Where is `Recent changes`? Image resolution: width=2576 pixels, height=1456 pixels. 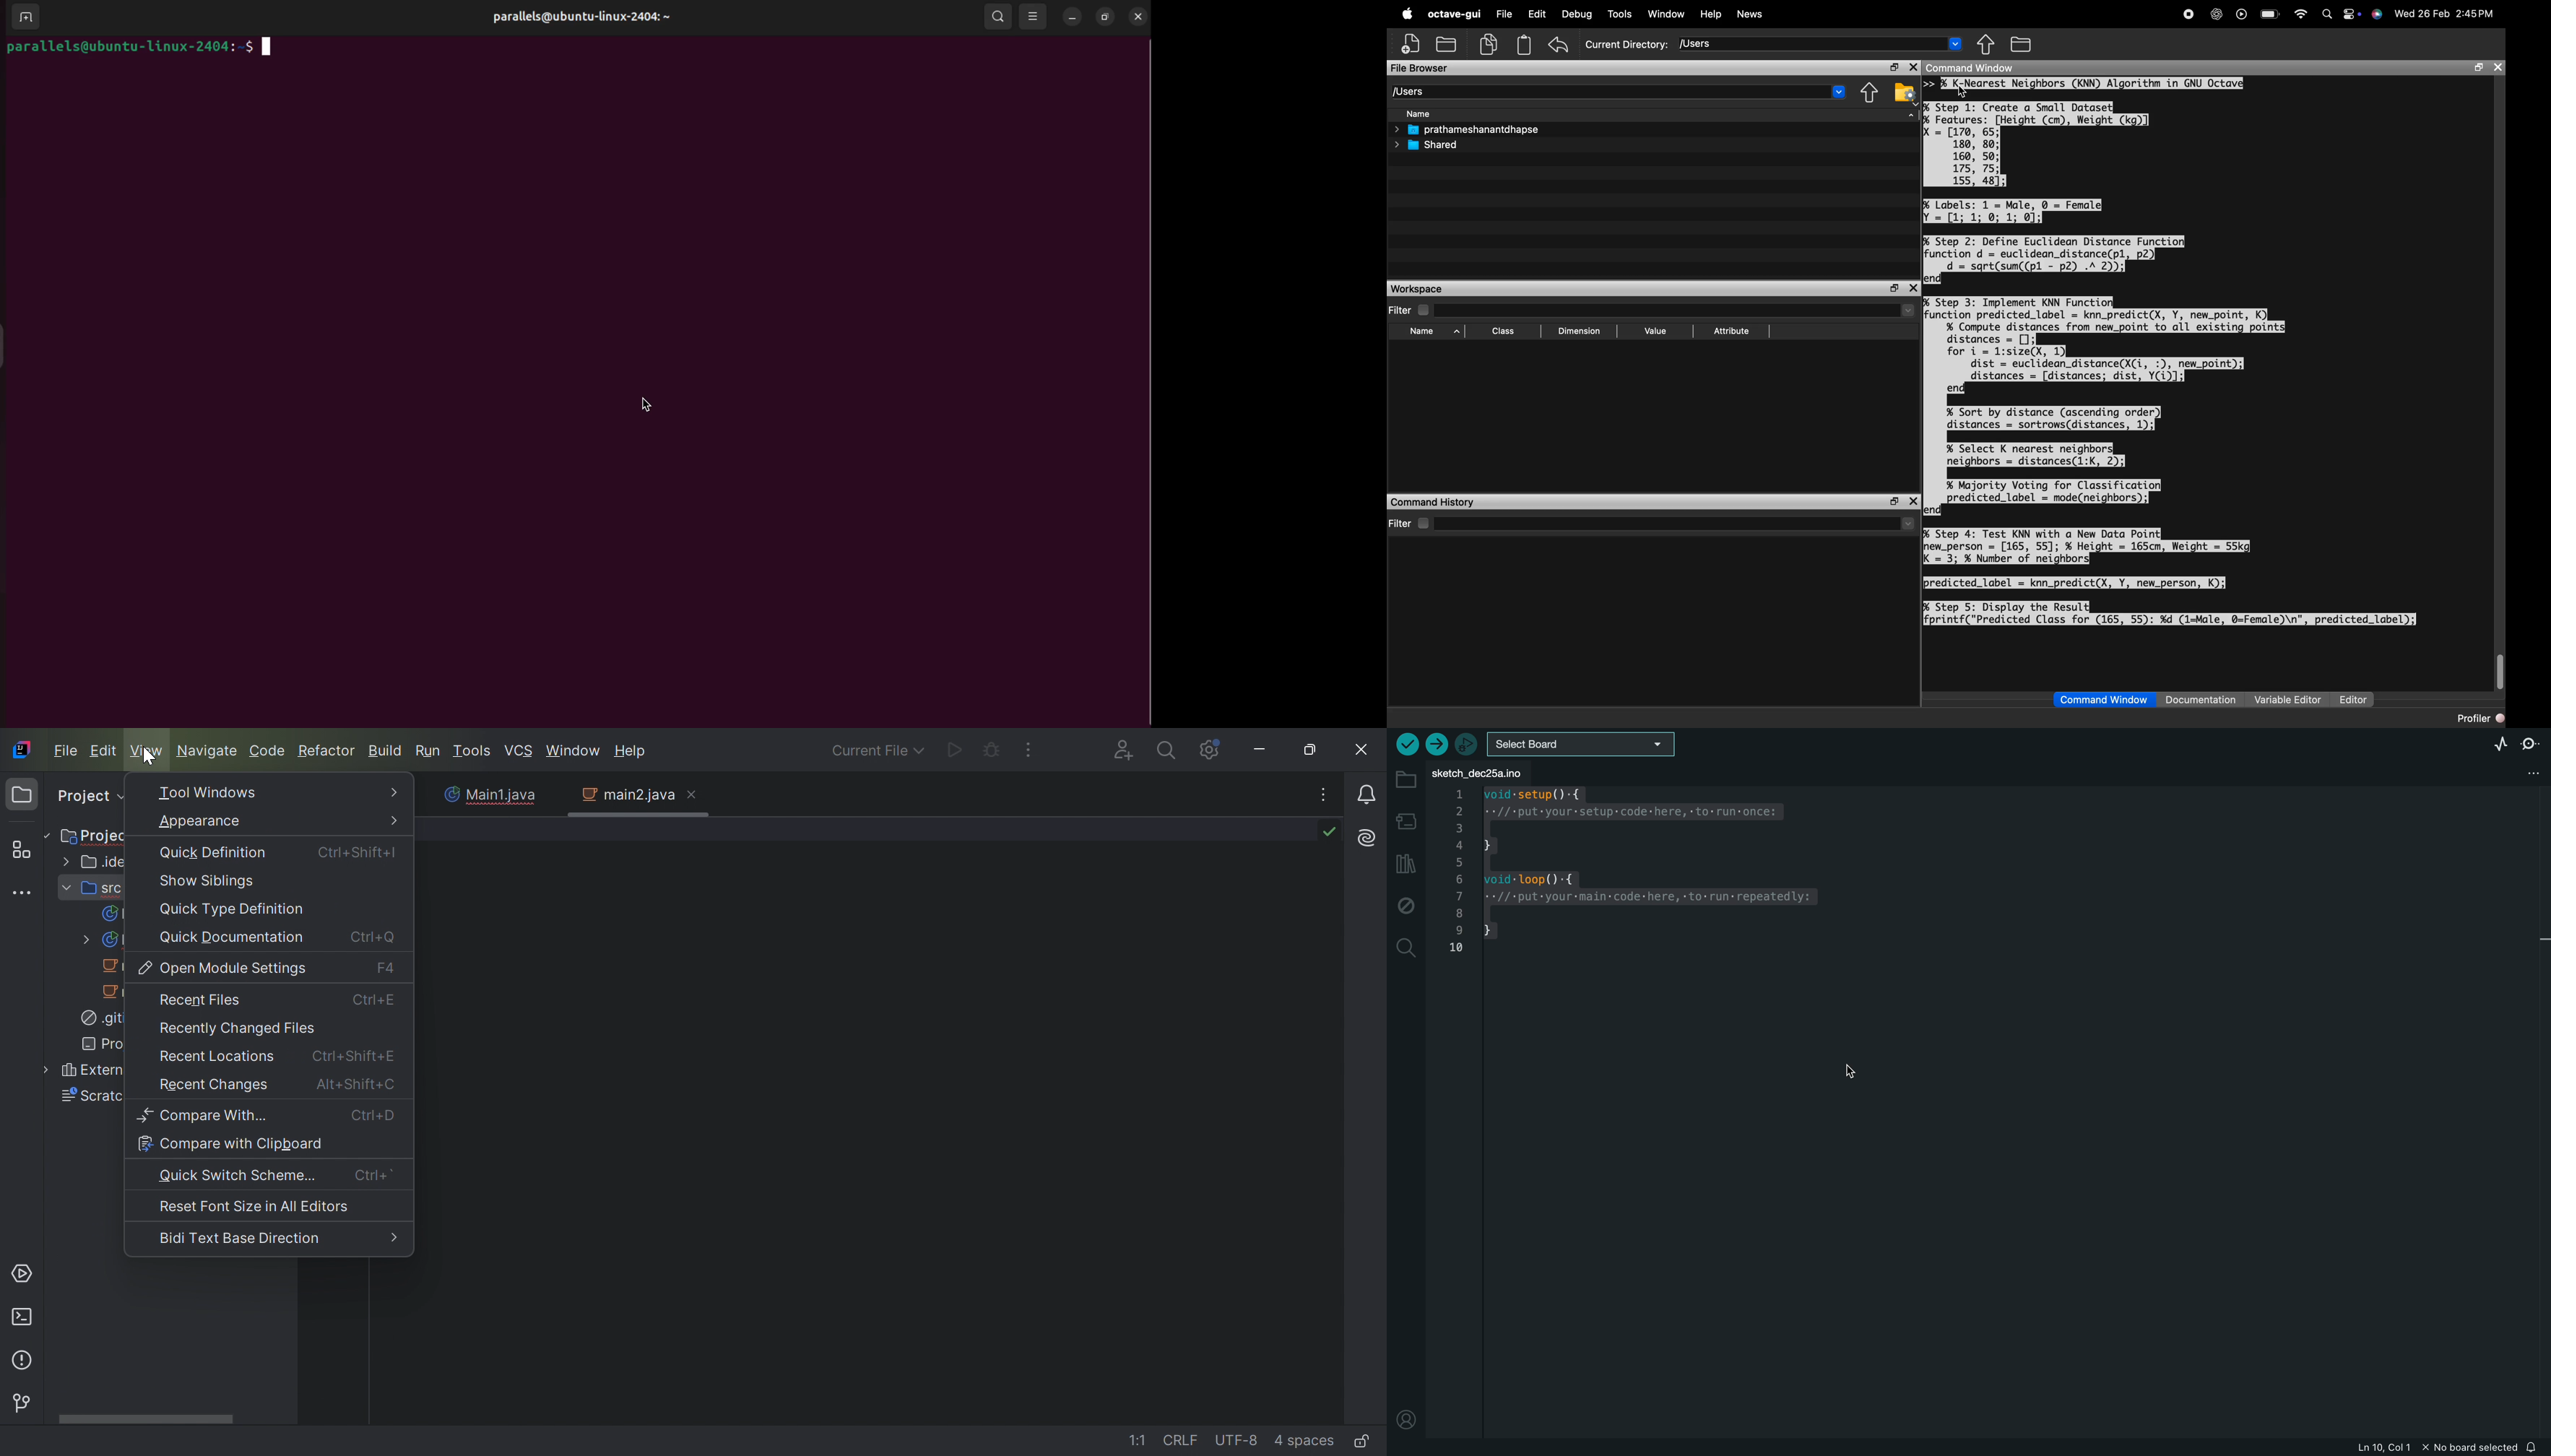
Recent changes is located at coordinates (215, 1086).